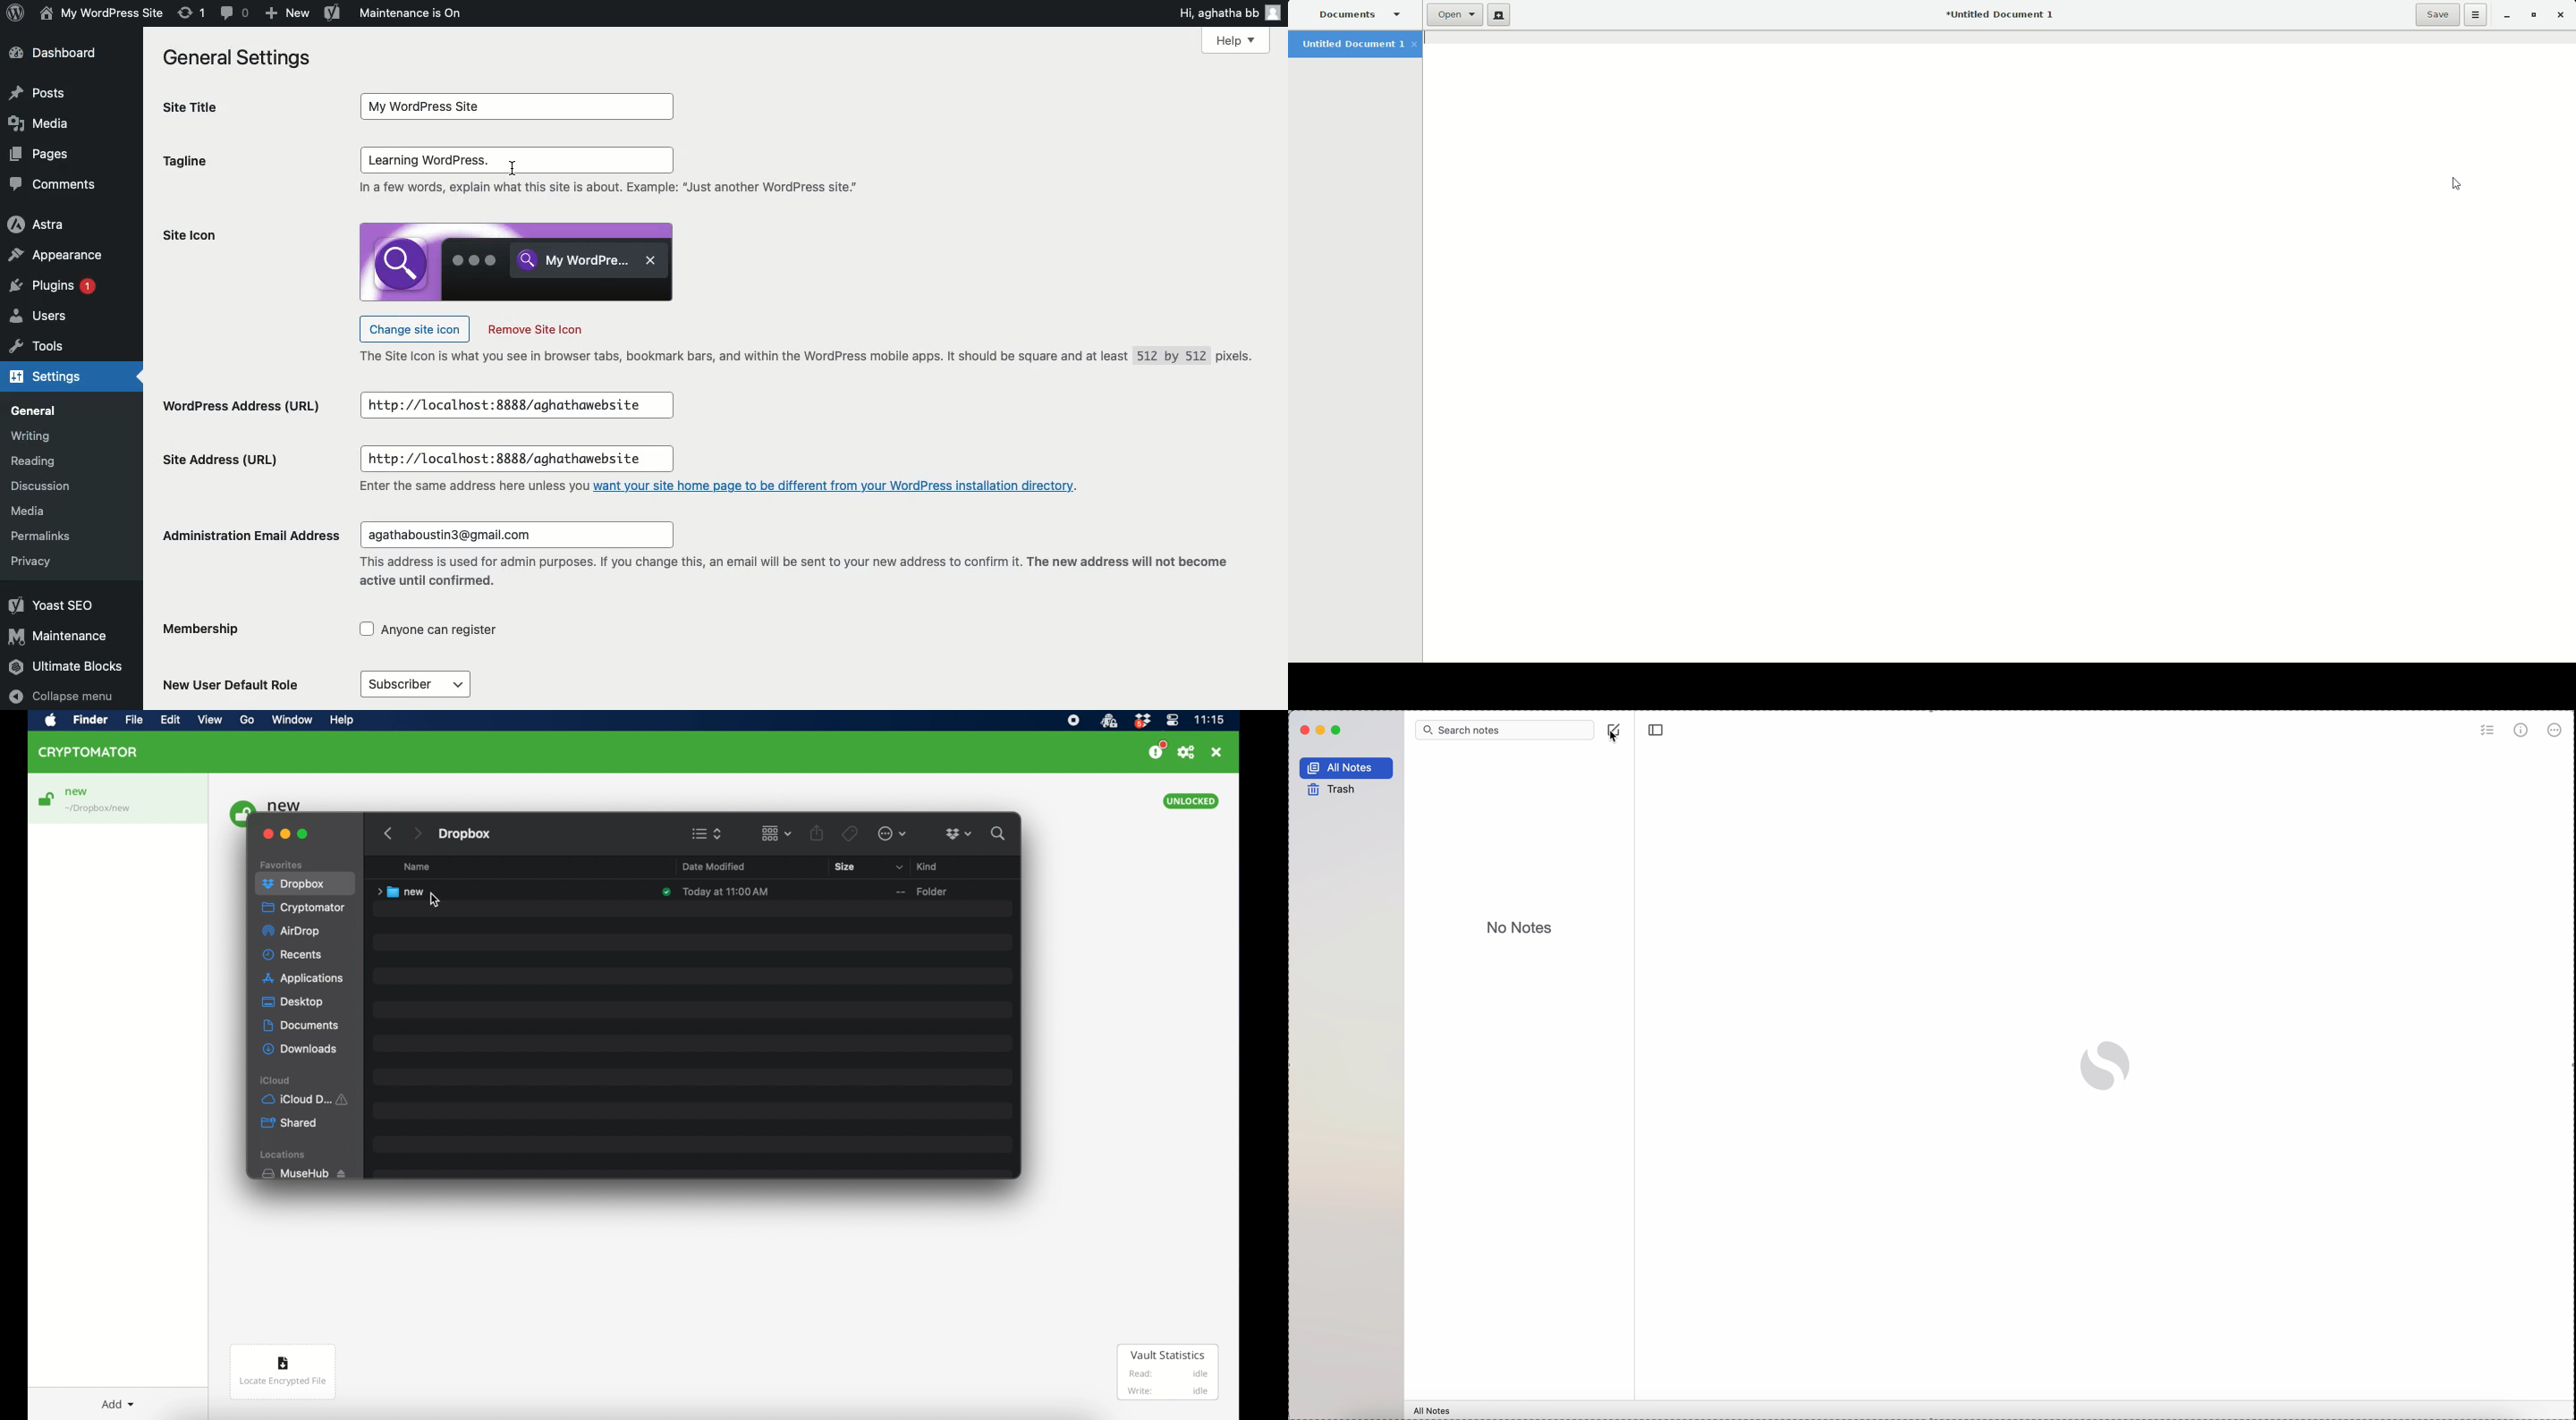  What do you see at coordinates (41, 318) in the screenshot?
I see `Users` at bounding box center [41, 318].